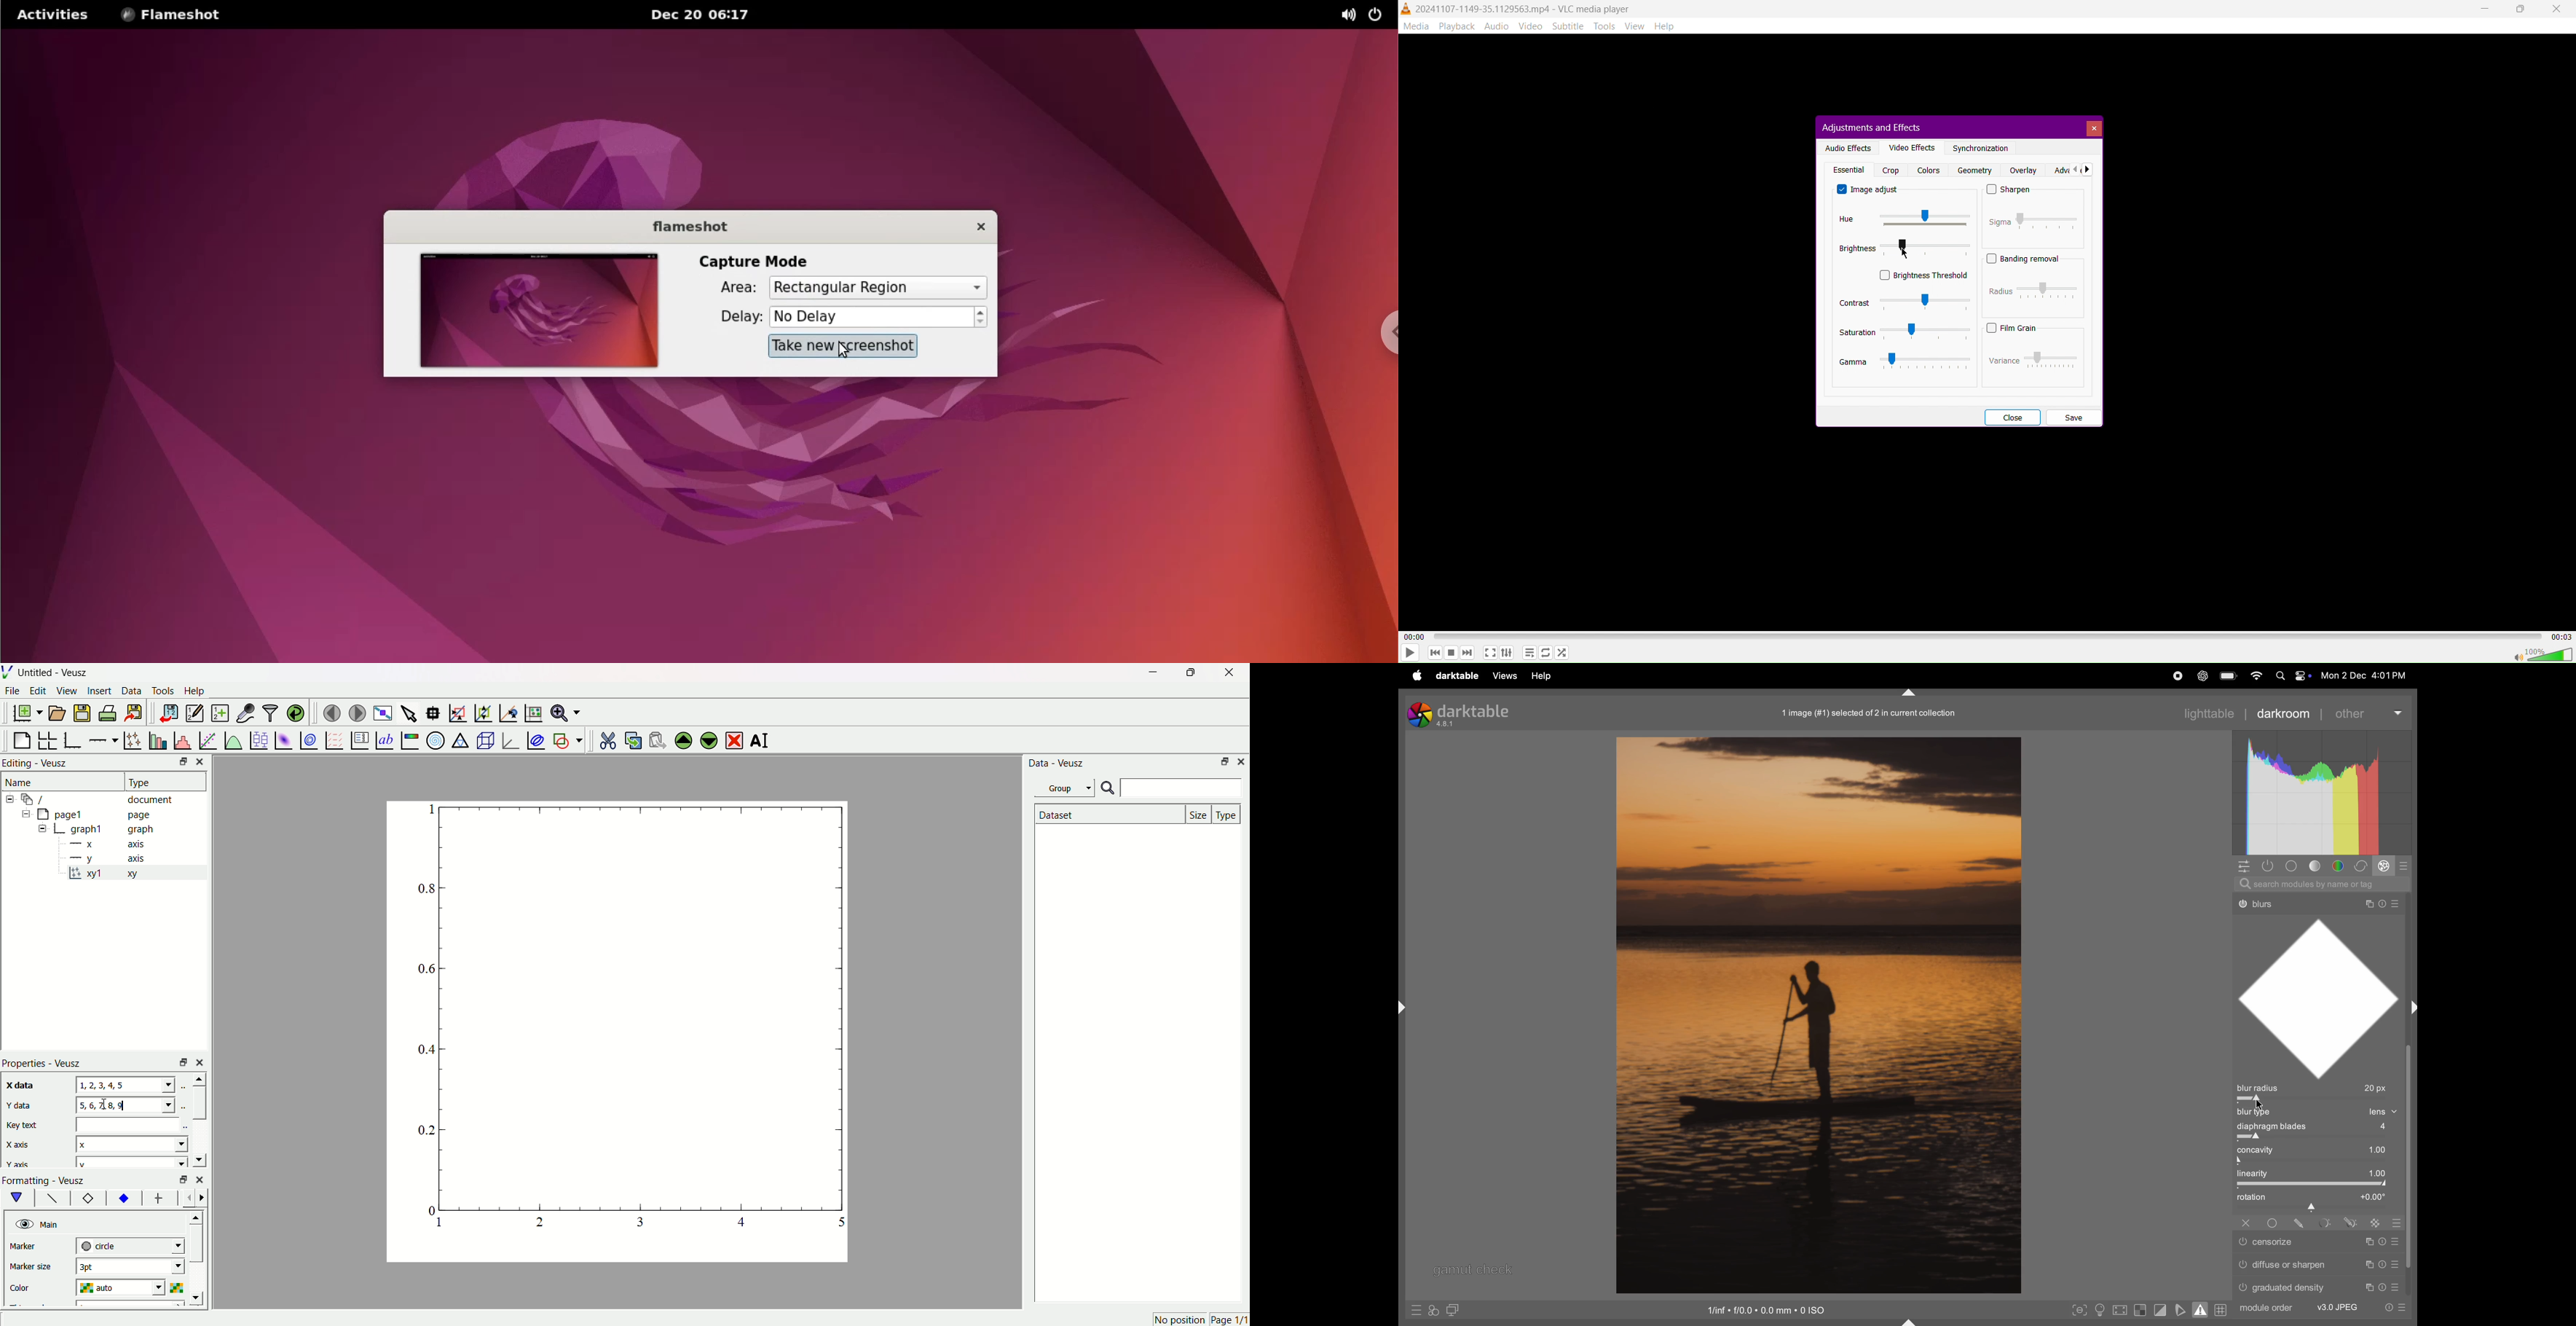  What do you see at coordinates (104, 798) in the screenshot?
I see `“document` at bounding box center [104, 798].